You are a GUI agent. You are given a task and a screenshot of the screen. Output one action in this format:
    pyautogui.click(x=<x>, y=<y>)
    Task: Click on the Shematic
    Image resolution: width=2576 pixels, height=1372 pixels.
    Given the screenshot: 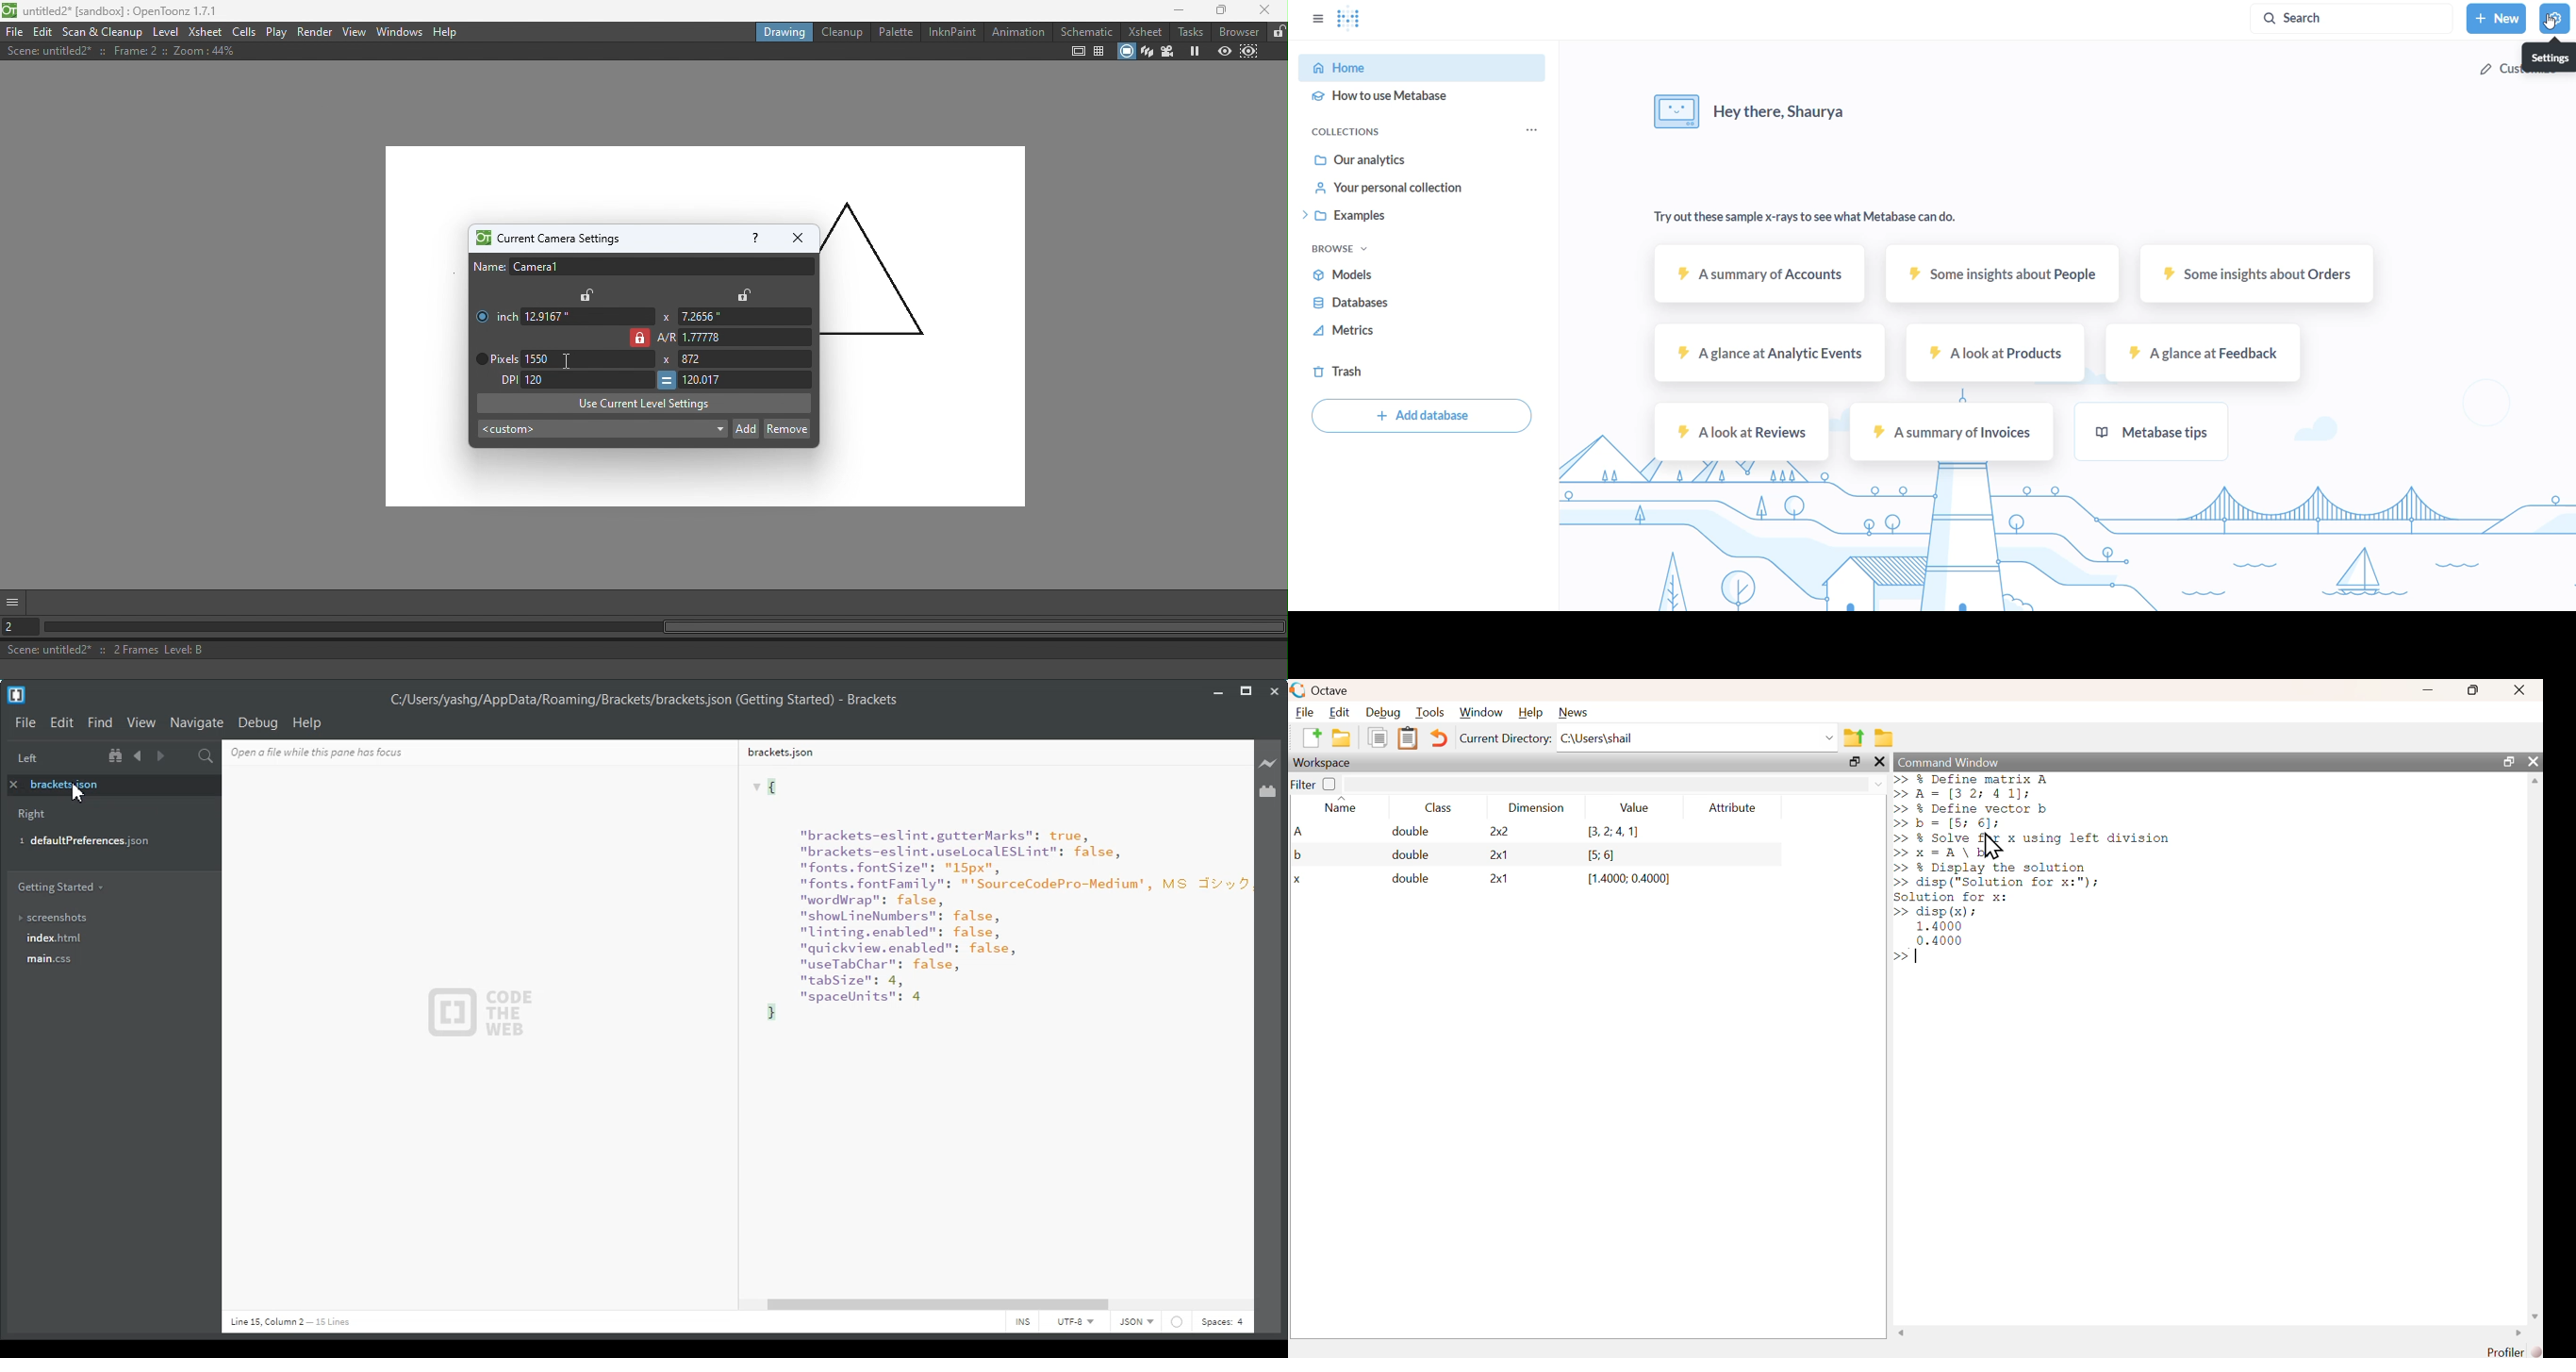 What is the action you would take?
    pyautogui.click(x=1085, y=29)
    